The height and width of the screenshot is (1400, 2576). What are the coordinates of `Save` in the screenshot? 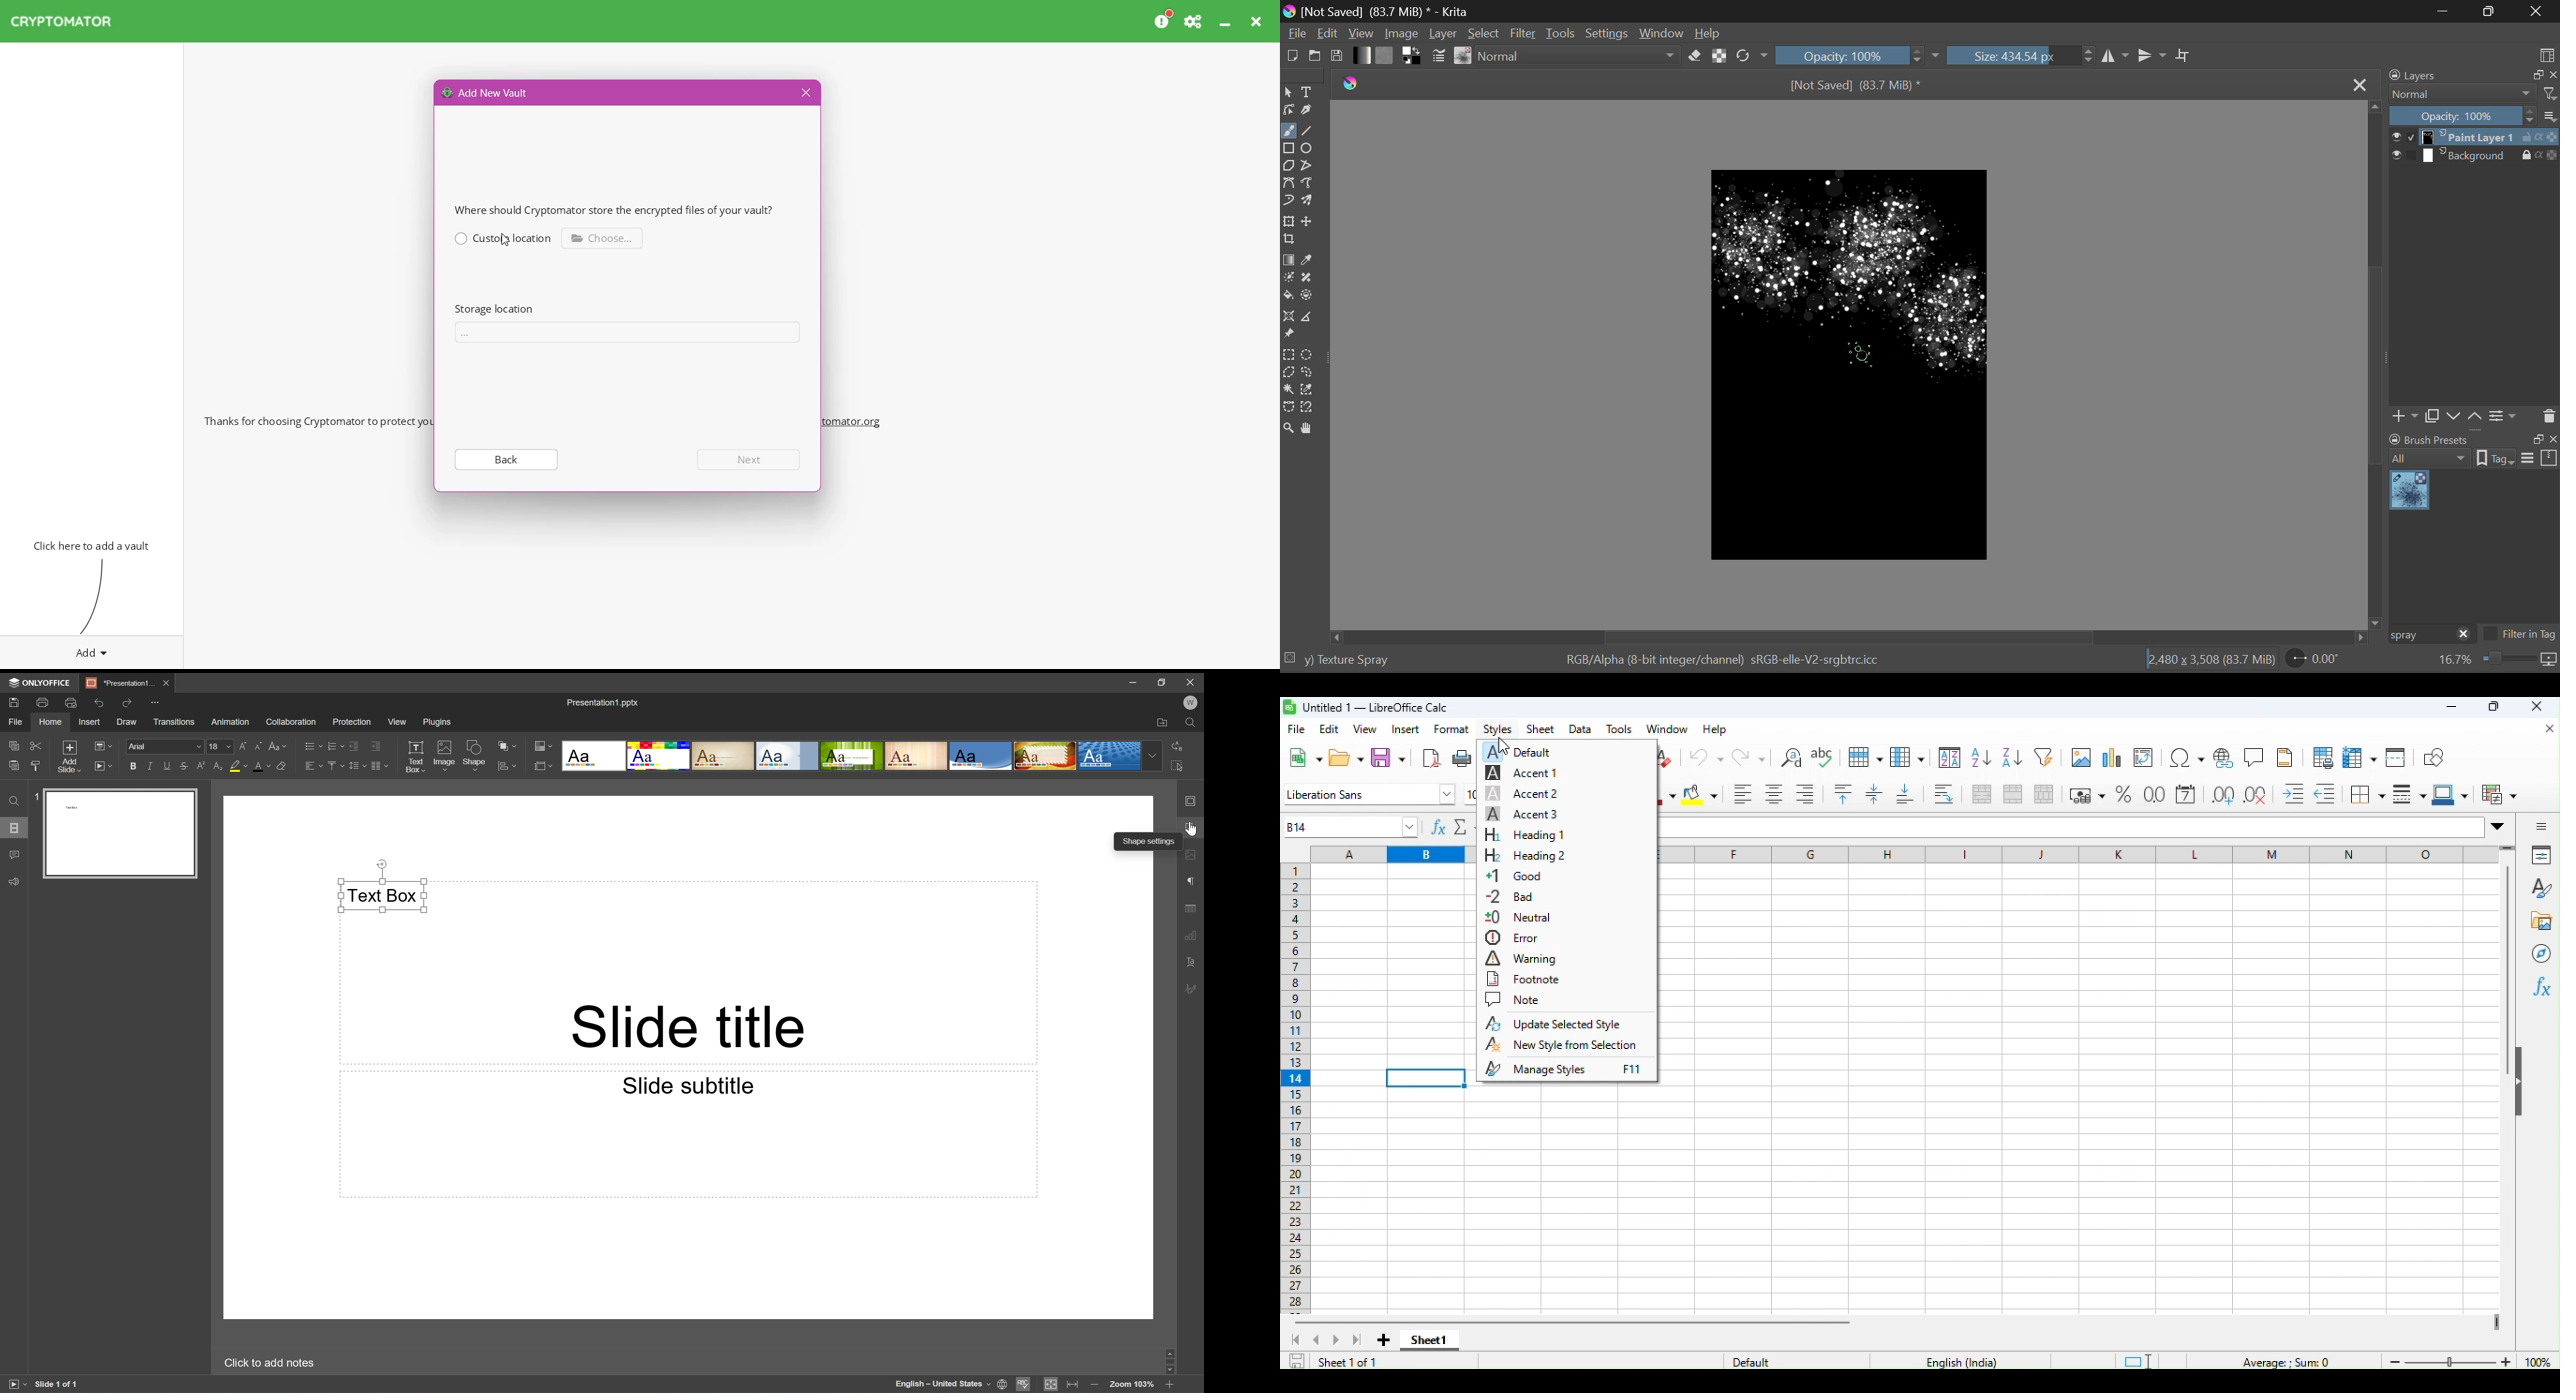 It's located at (1335, 55).